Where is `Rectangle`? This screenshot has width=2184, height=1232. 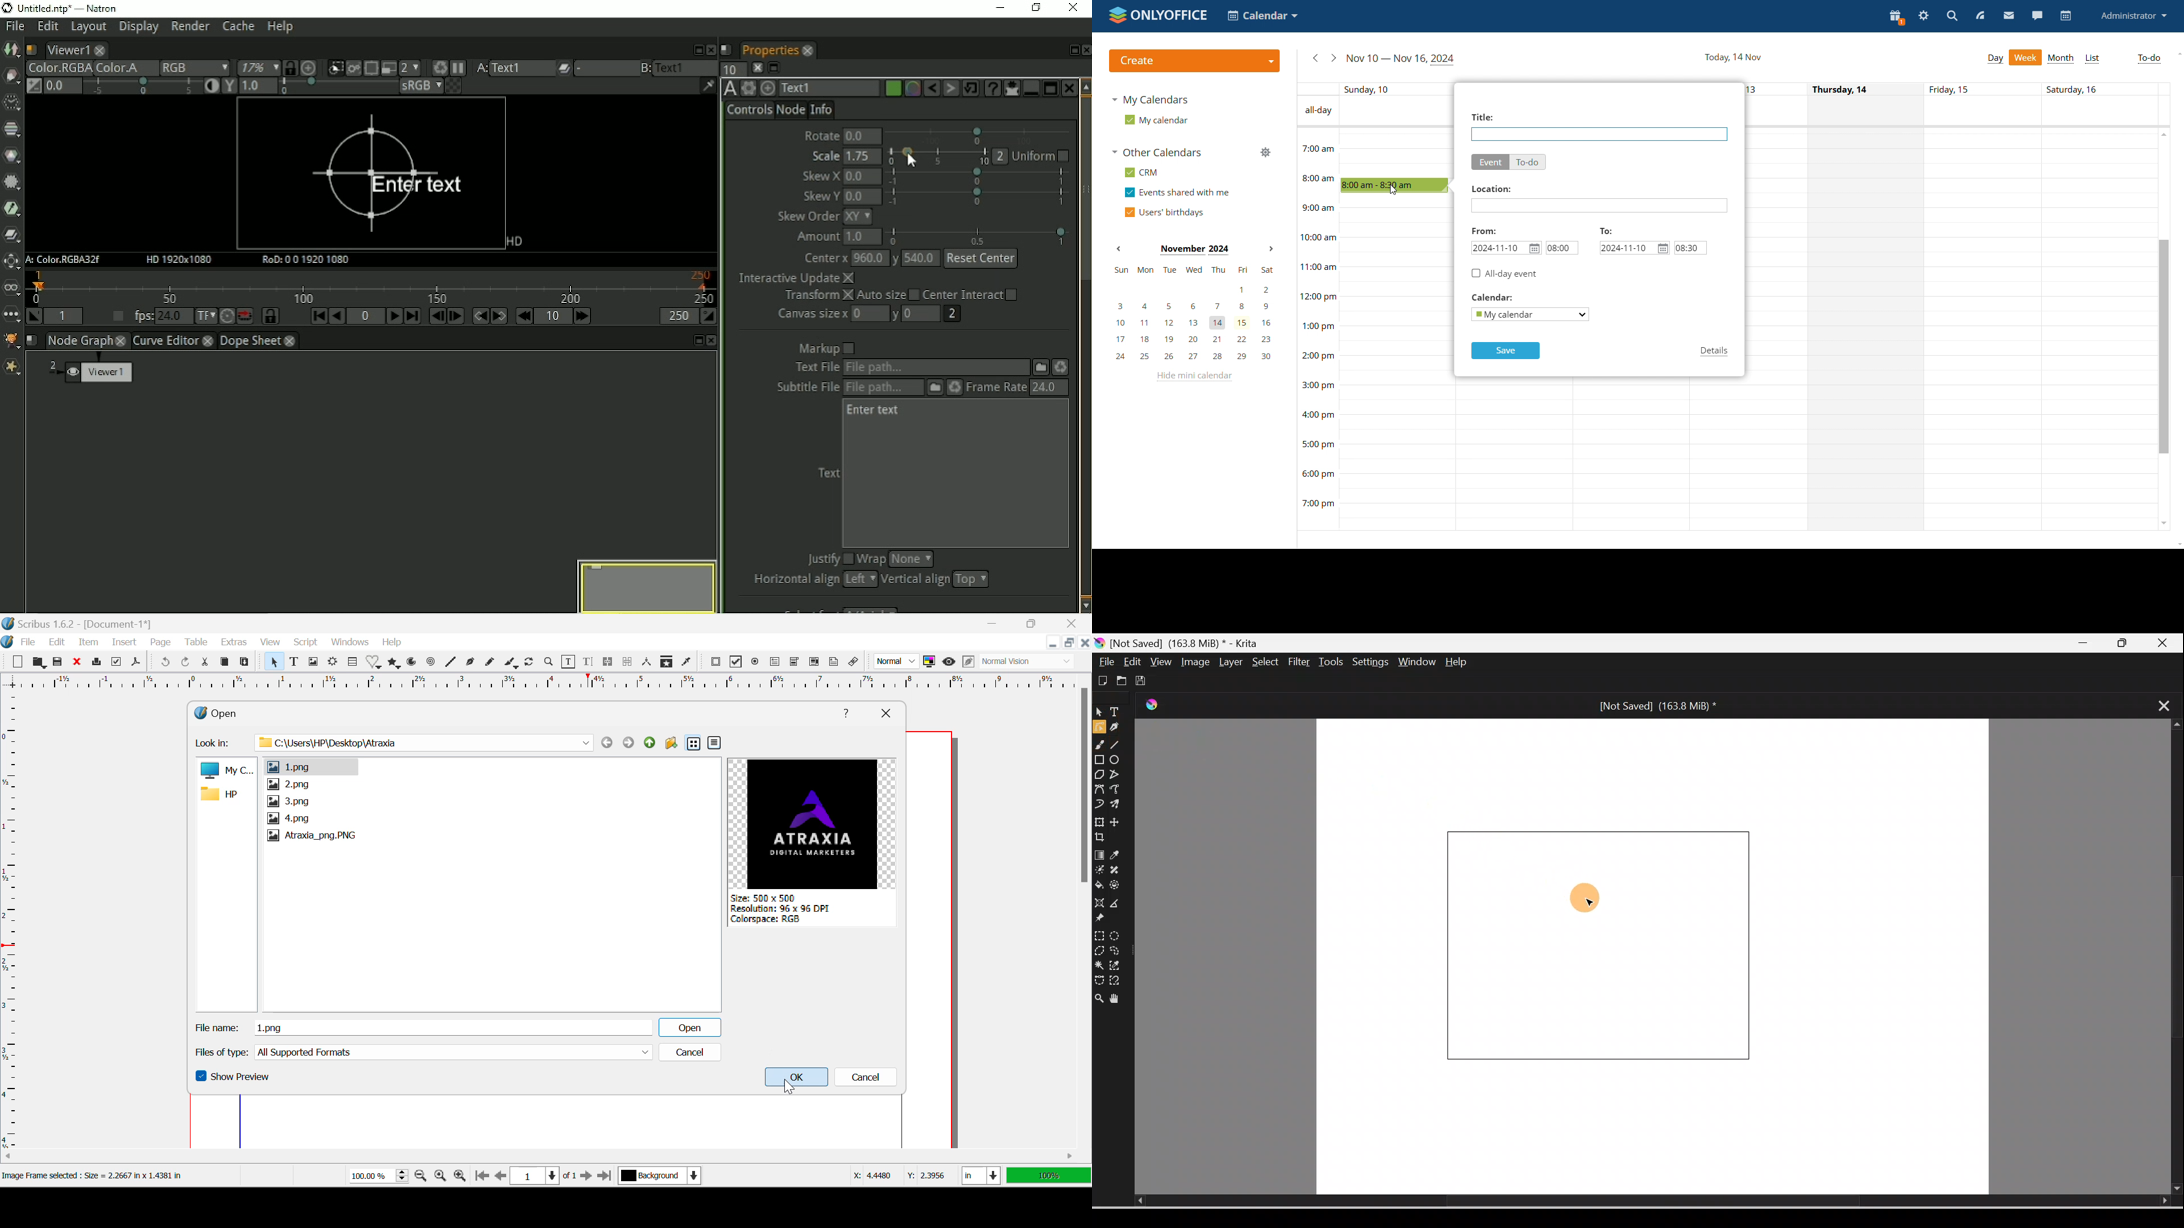
Rectangle is located at coordinates (1100, 760).